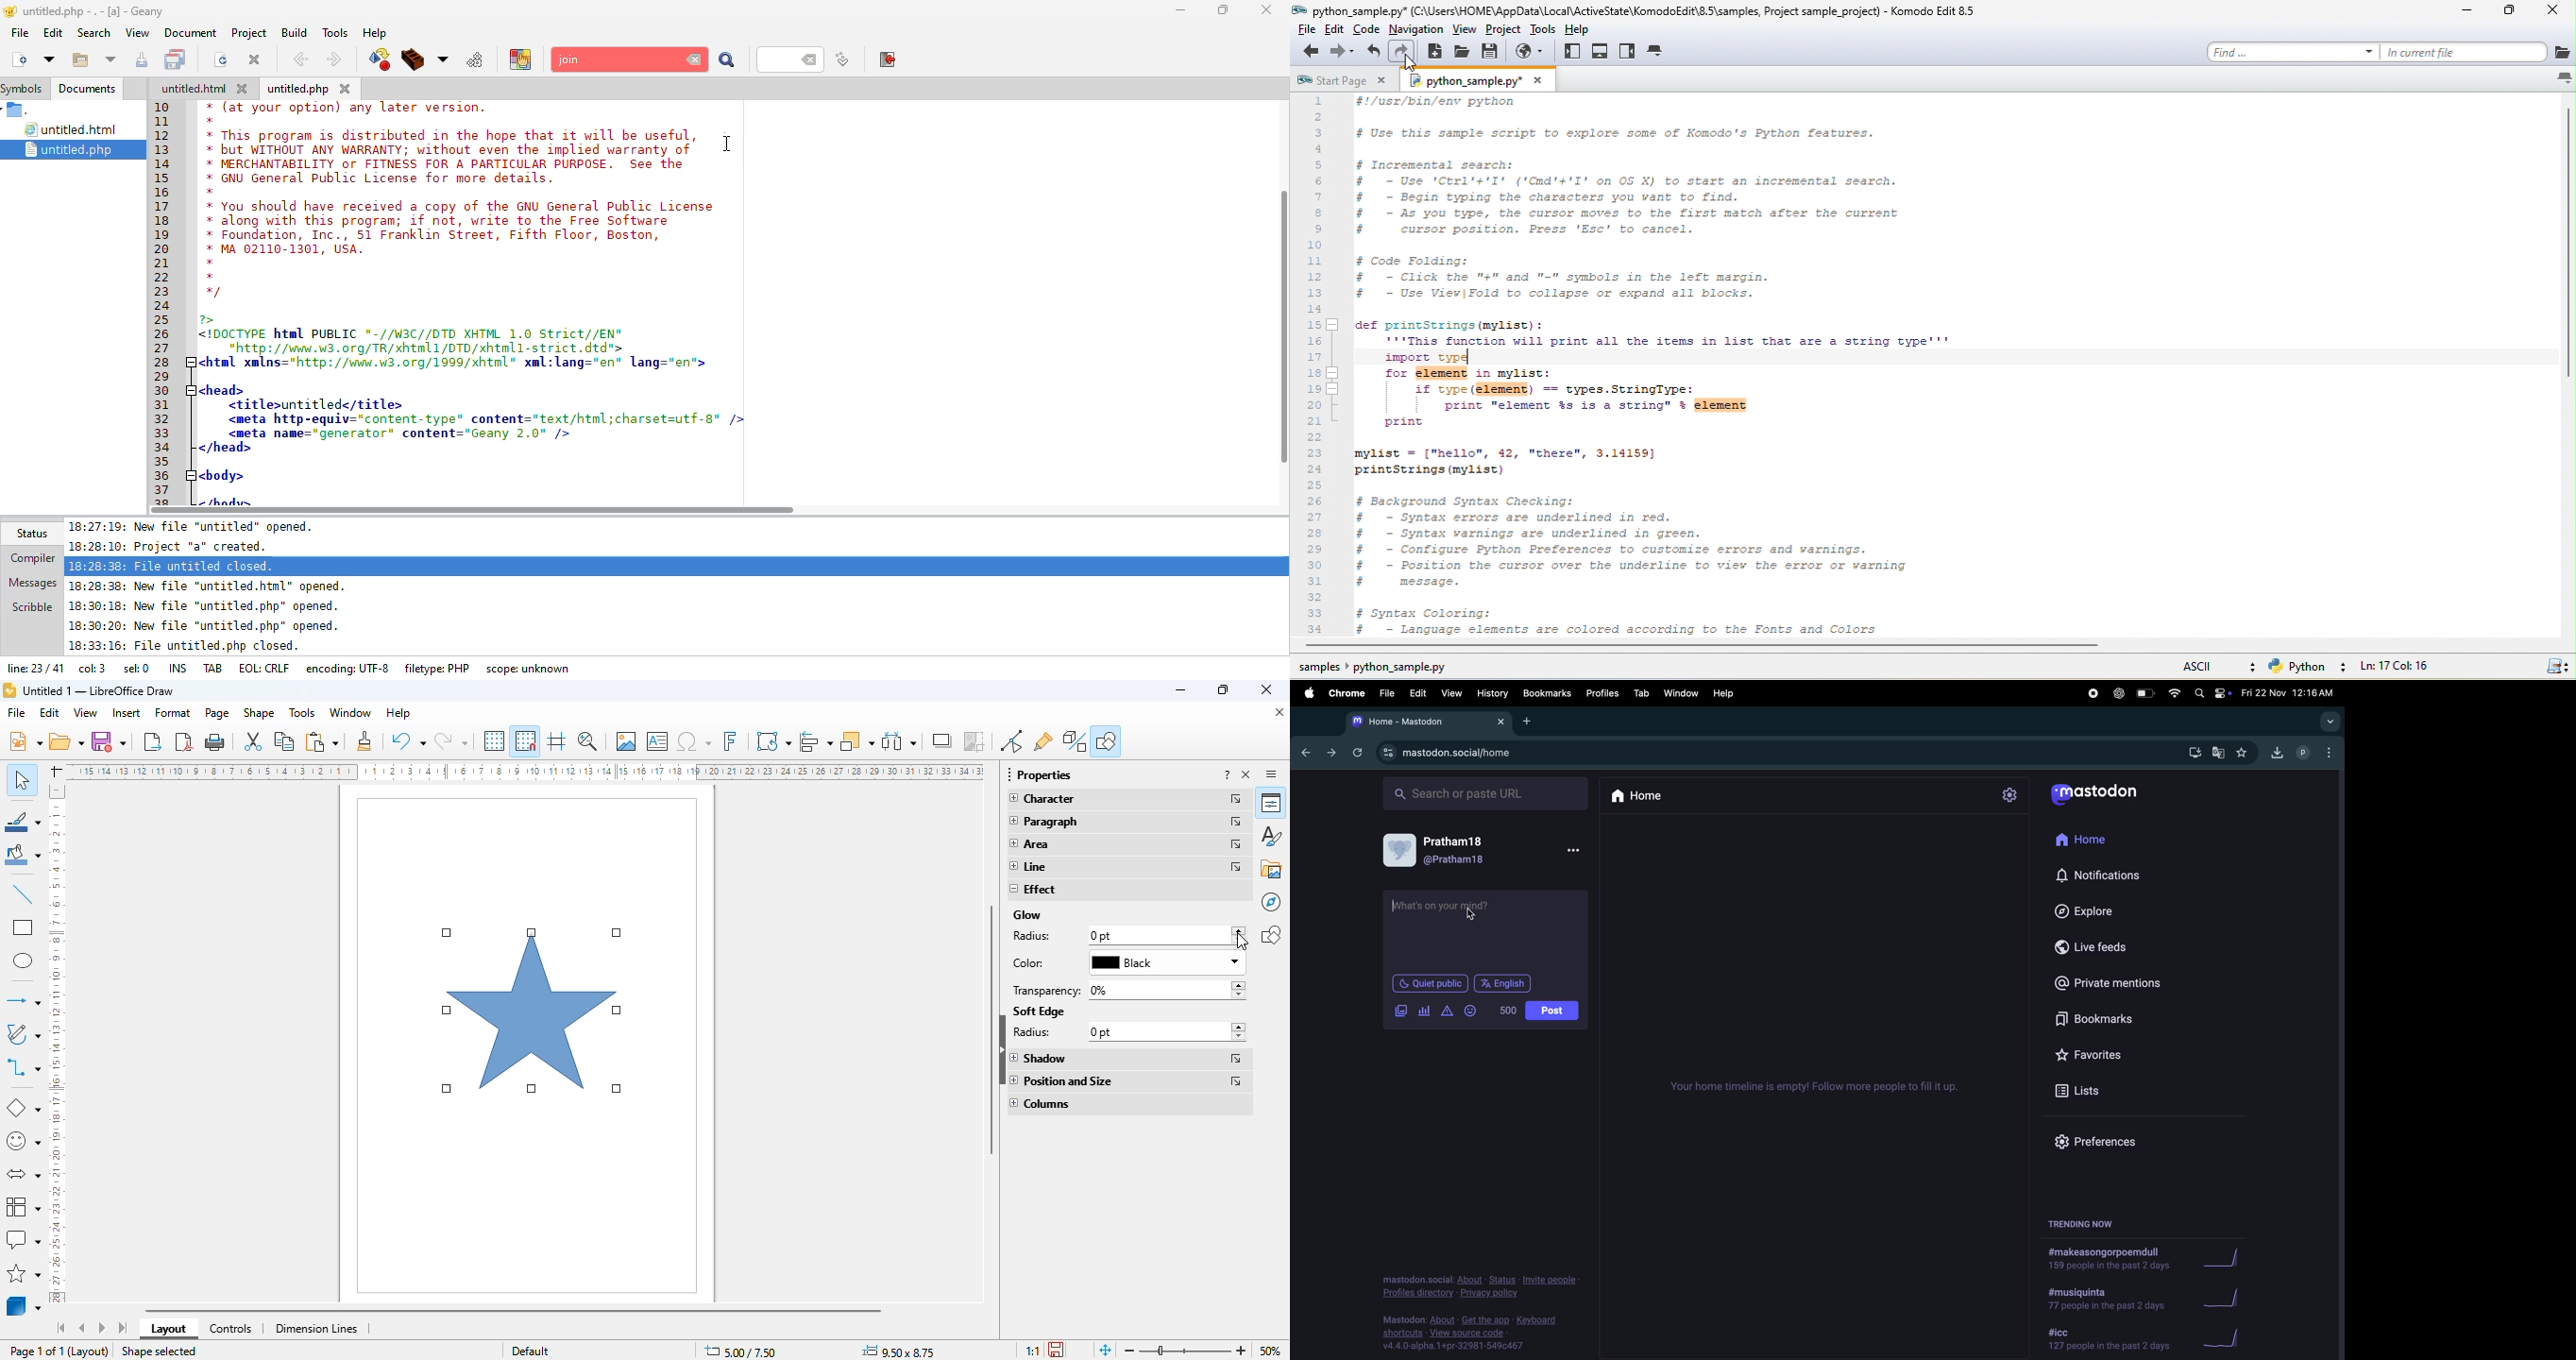  I want to click on file path, so click(1388, 668).